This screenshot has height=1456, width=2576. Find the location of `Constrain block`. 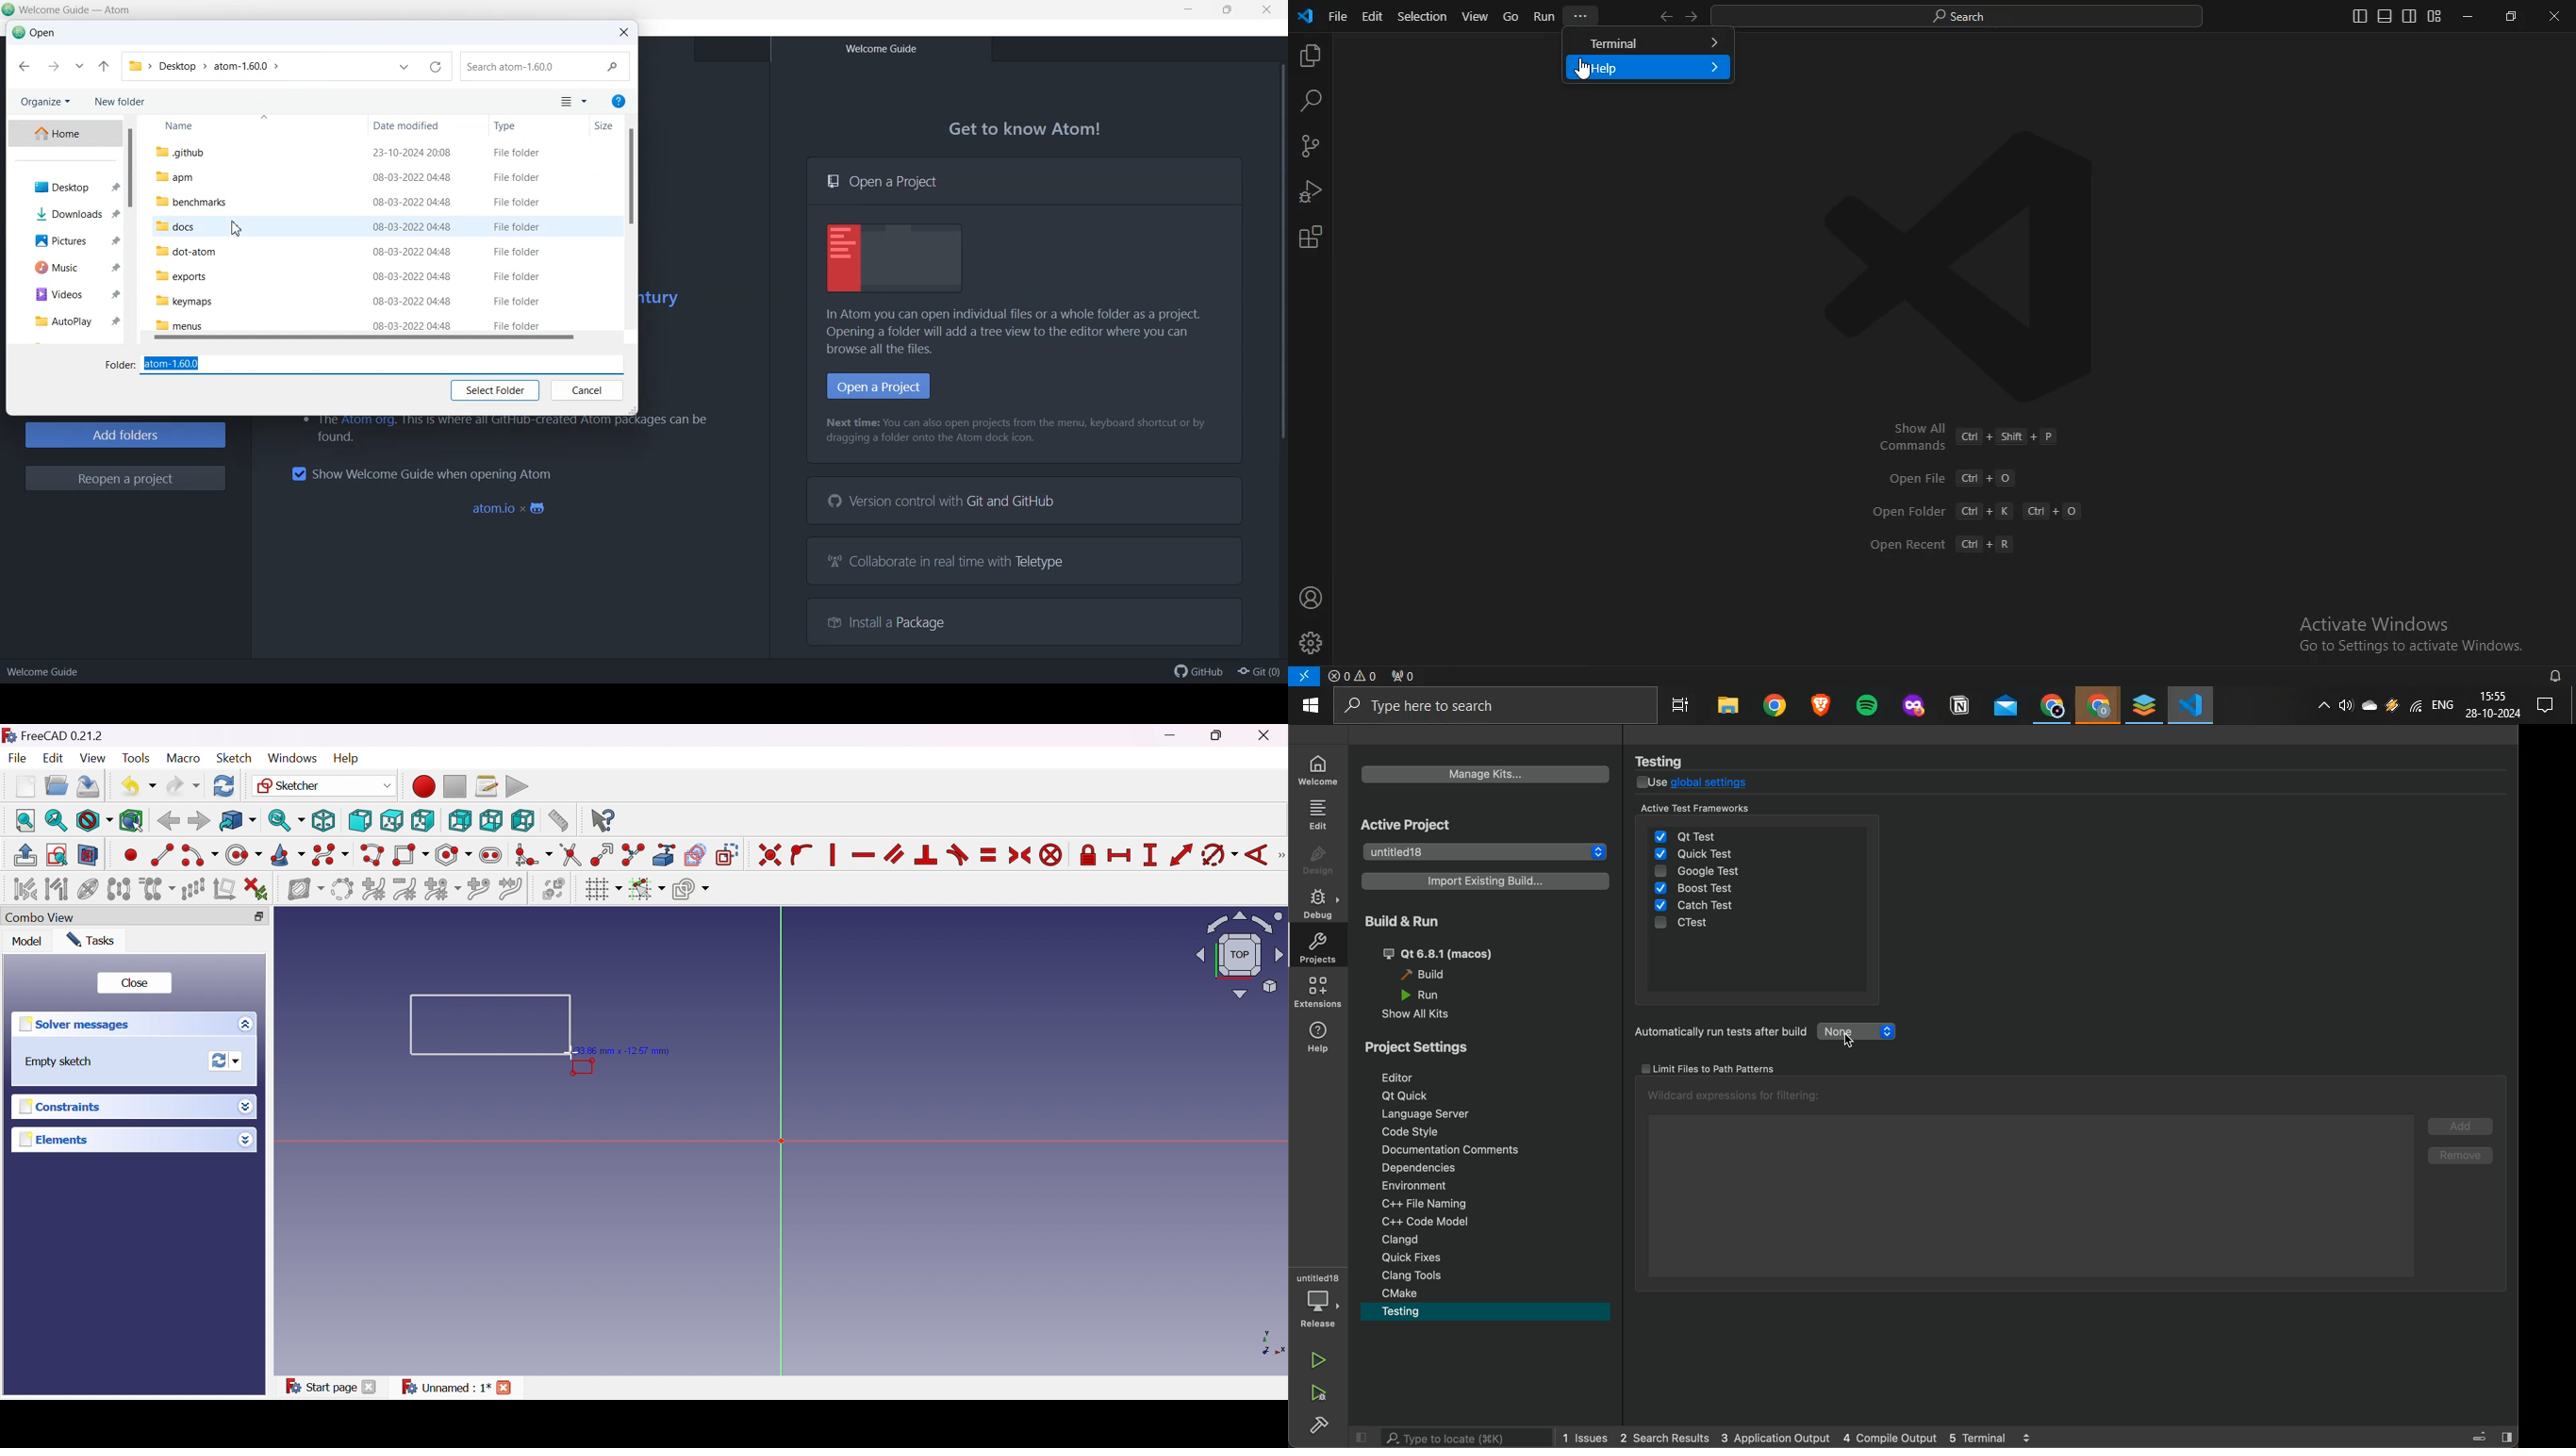

Constrain block is located at coordinates (1051, 856).